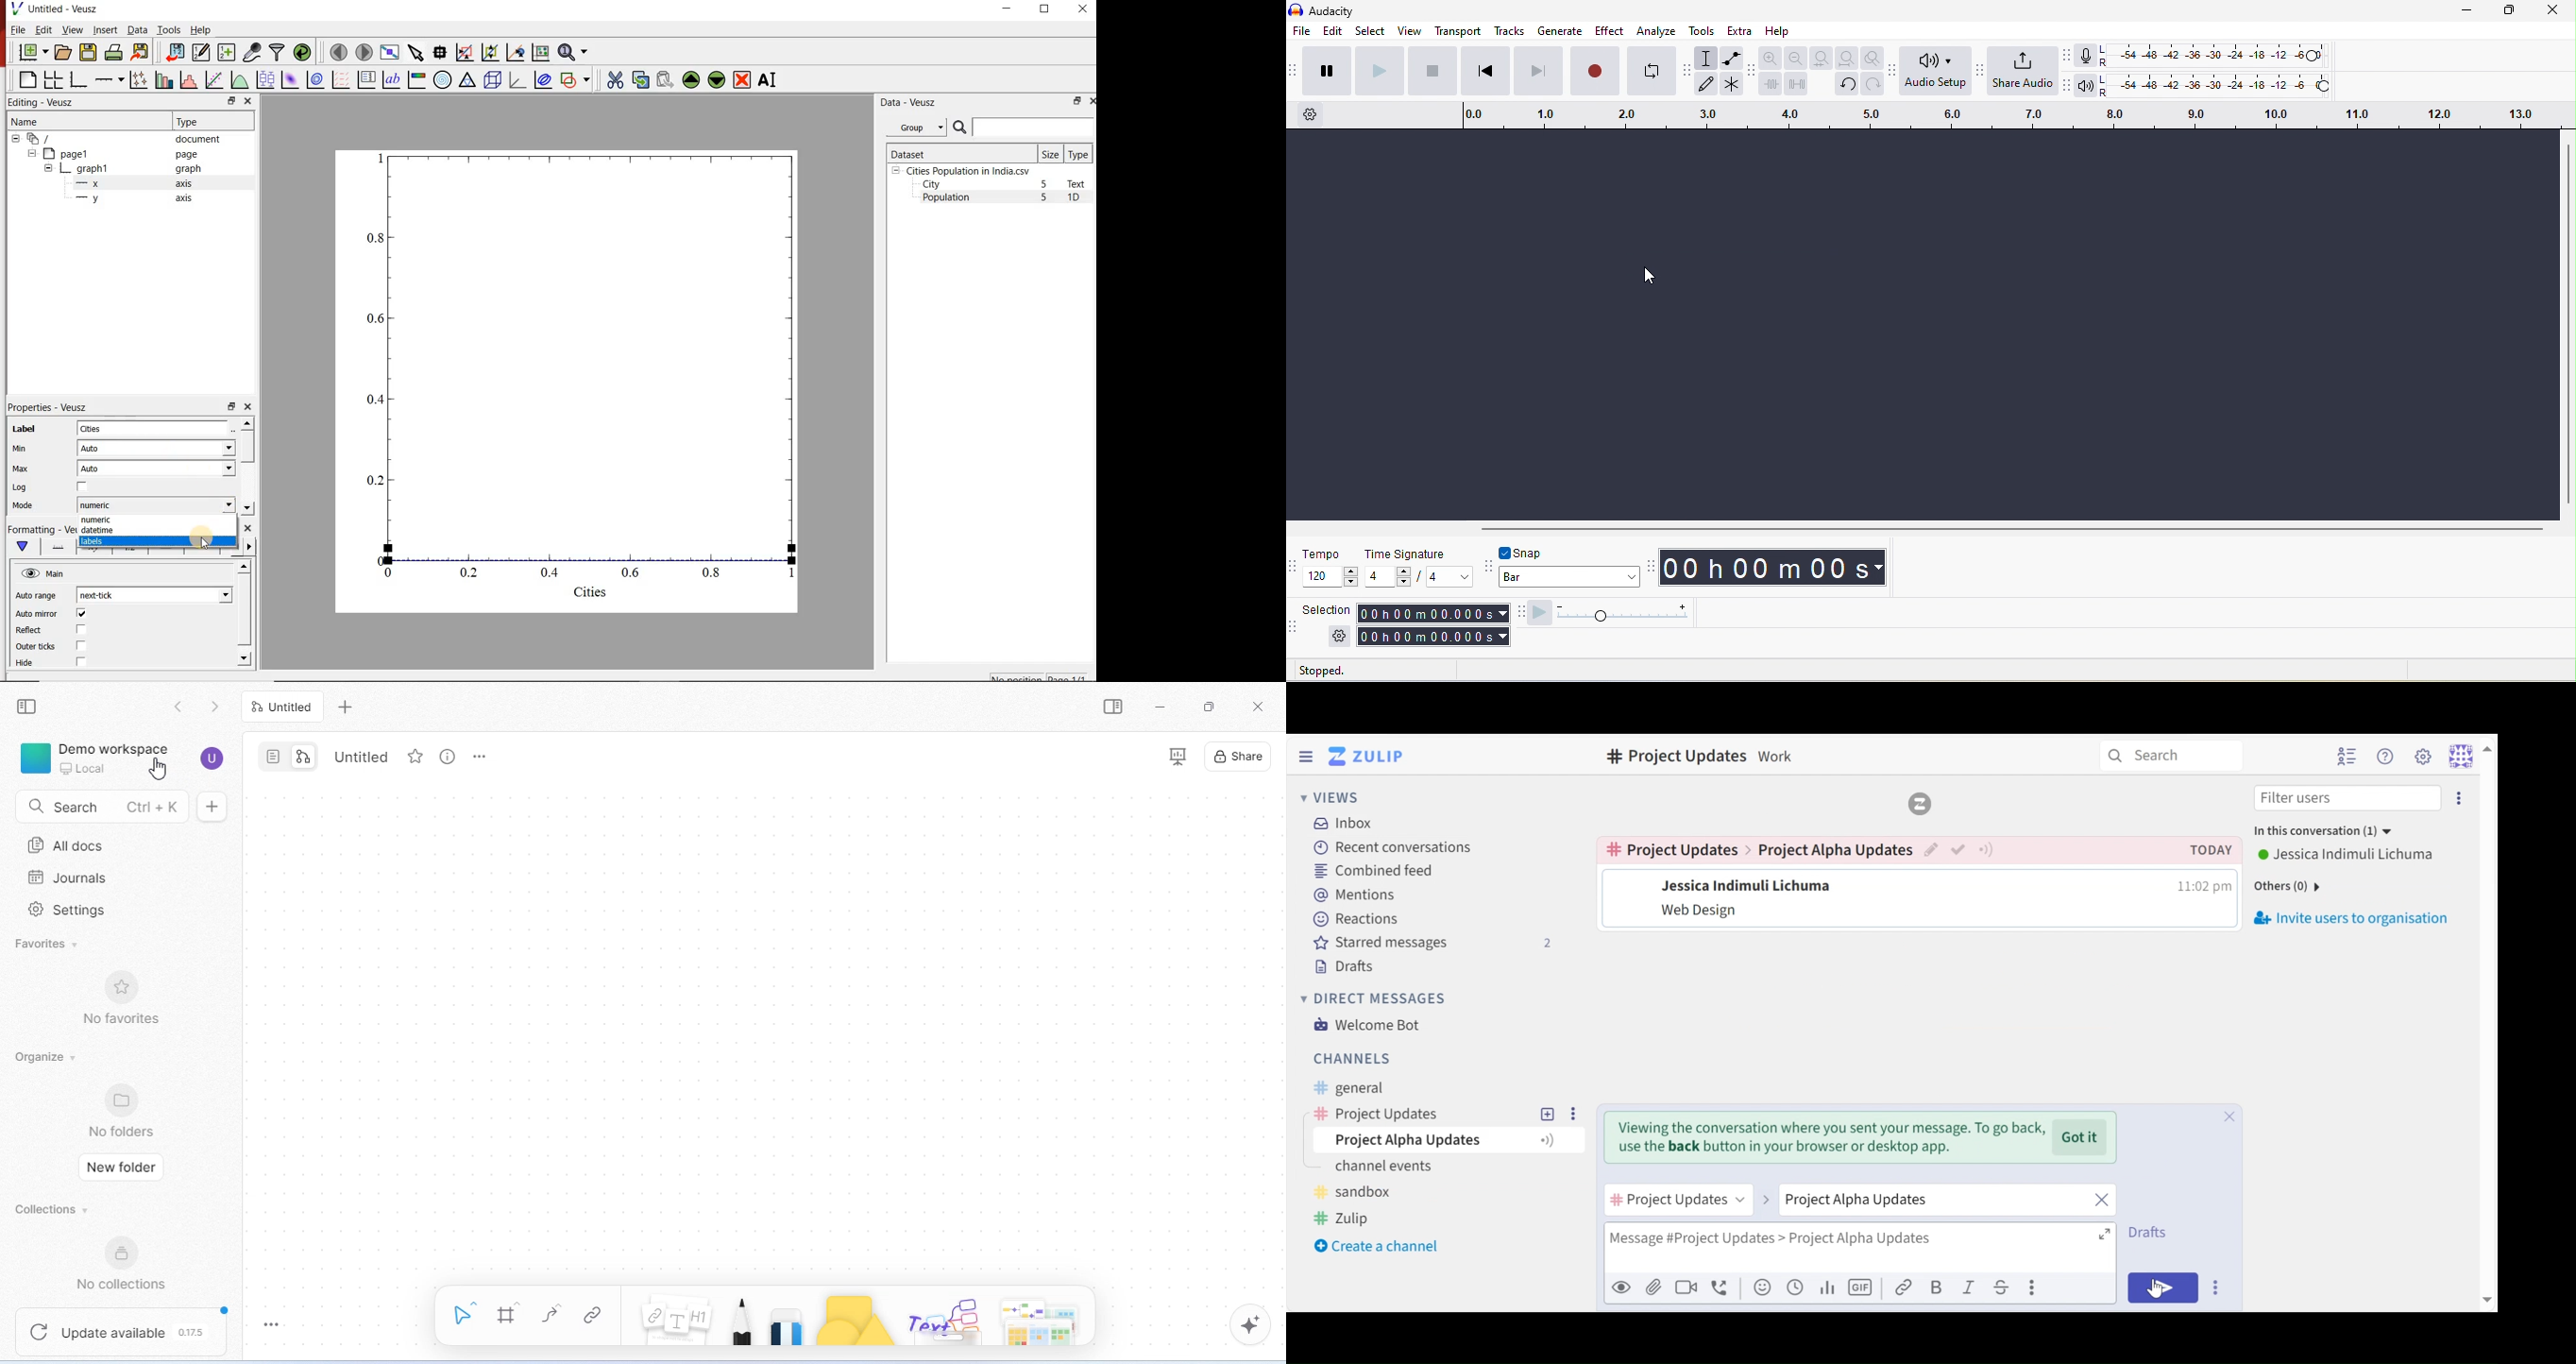 The width and height of the screenshot is (2576, 1372). Describe the element at coordinates (1872, 58) in the screenshot. I see `zoom tool` at that location.